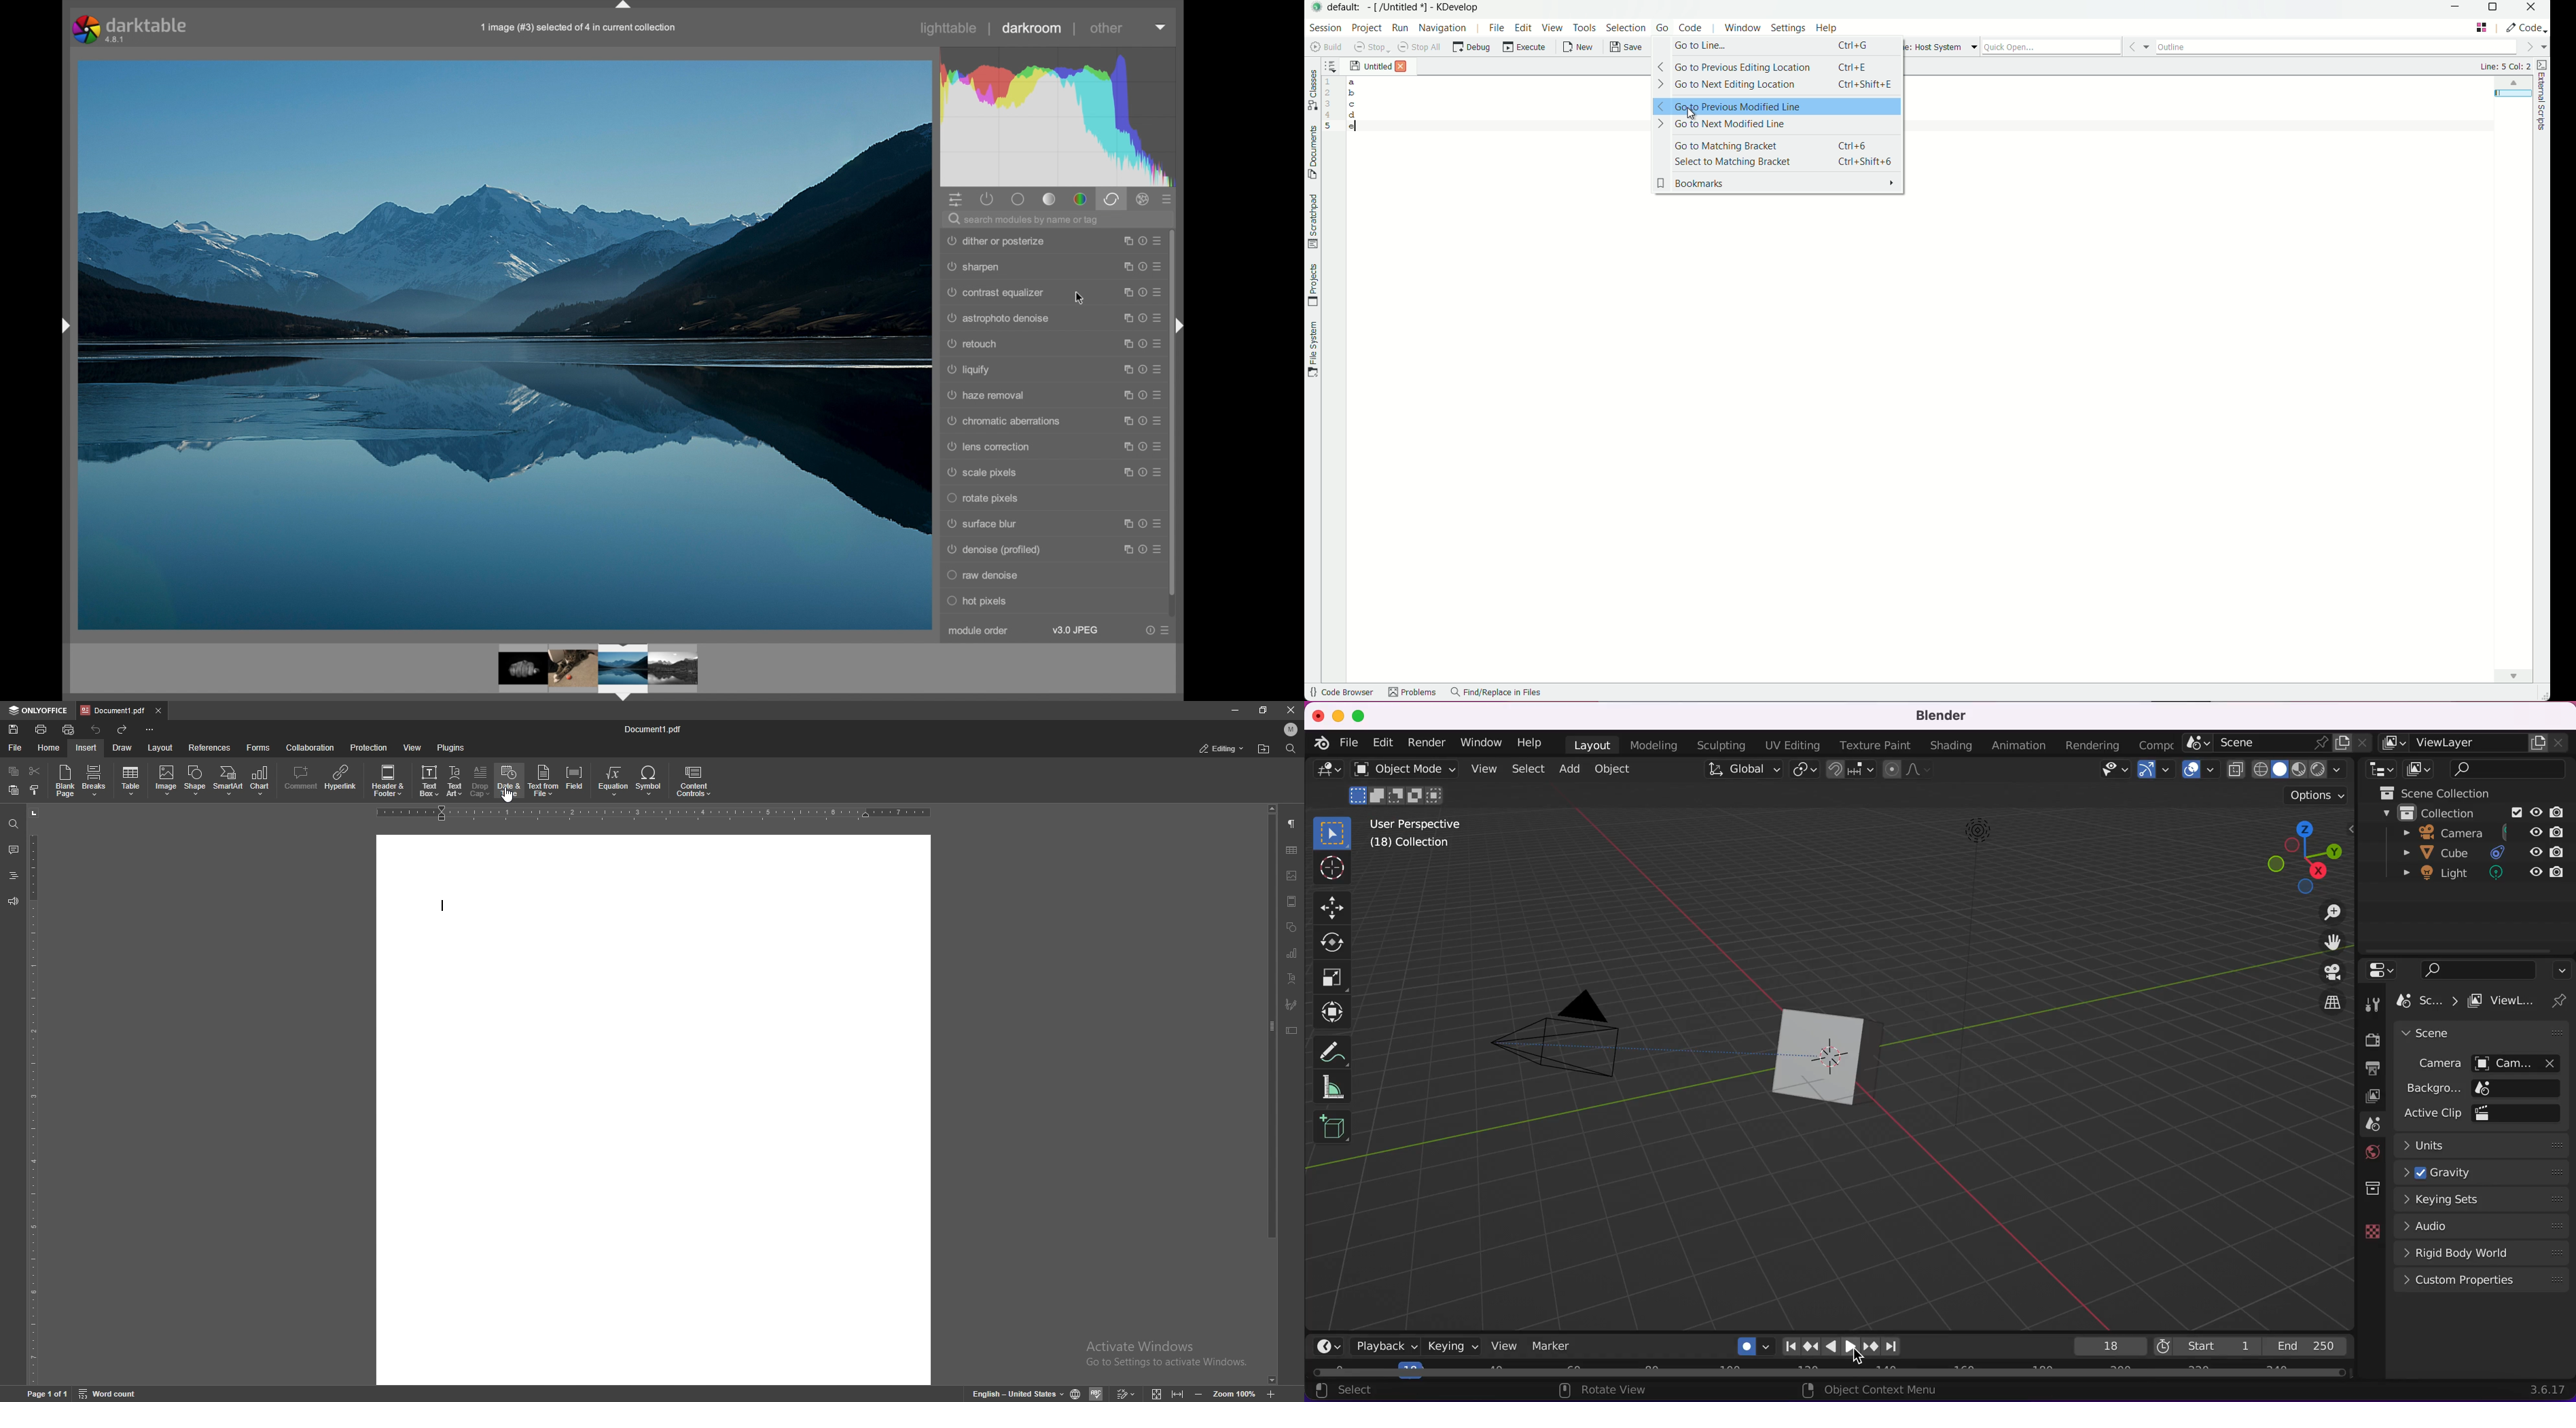 The height and width of the screenshot is (1428, 2576). I want to click on lens correction, so click(986, 447).